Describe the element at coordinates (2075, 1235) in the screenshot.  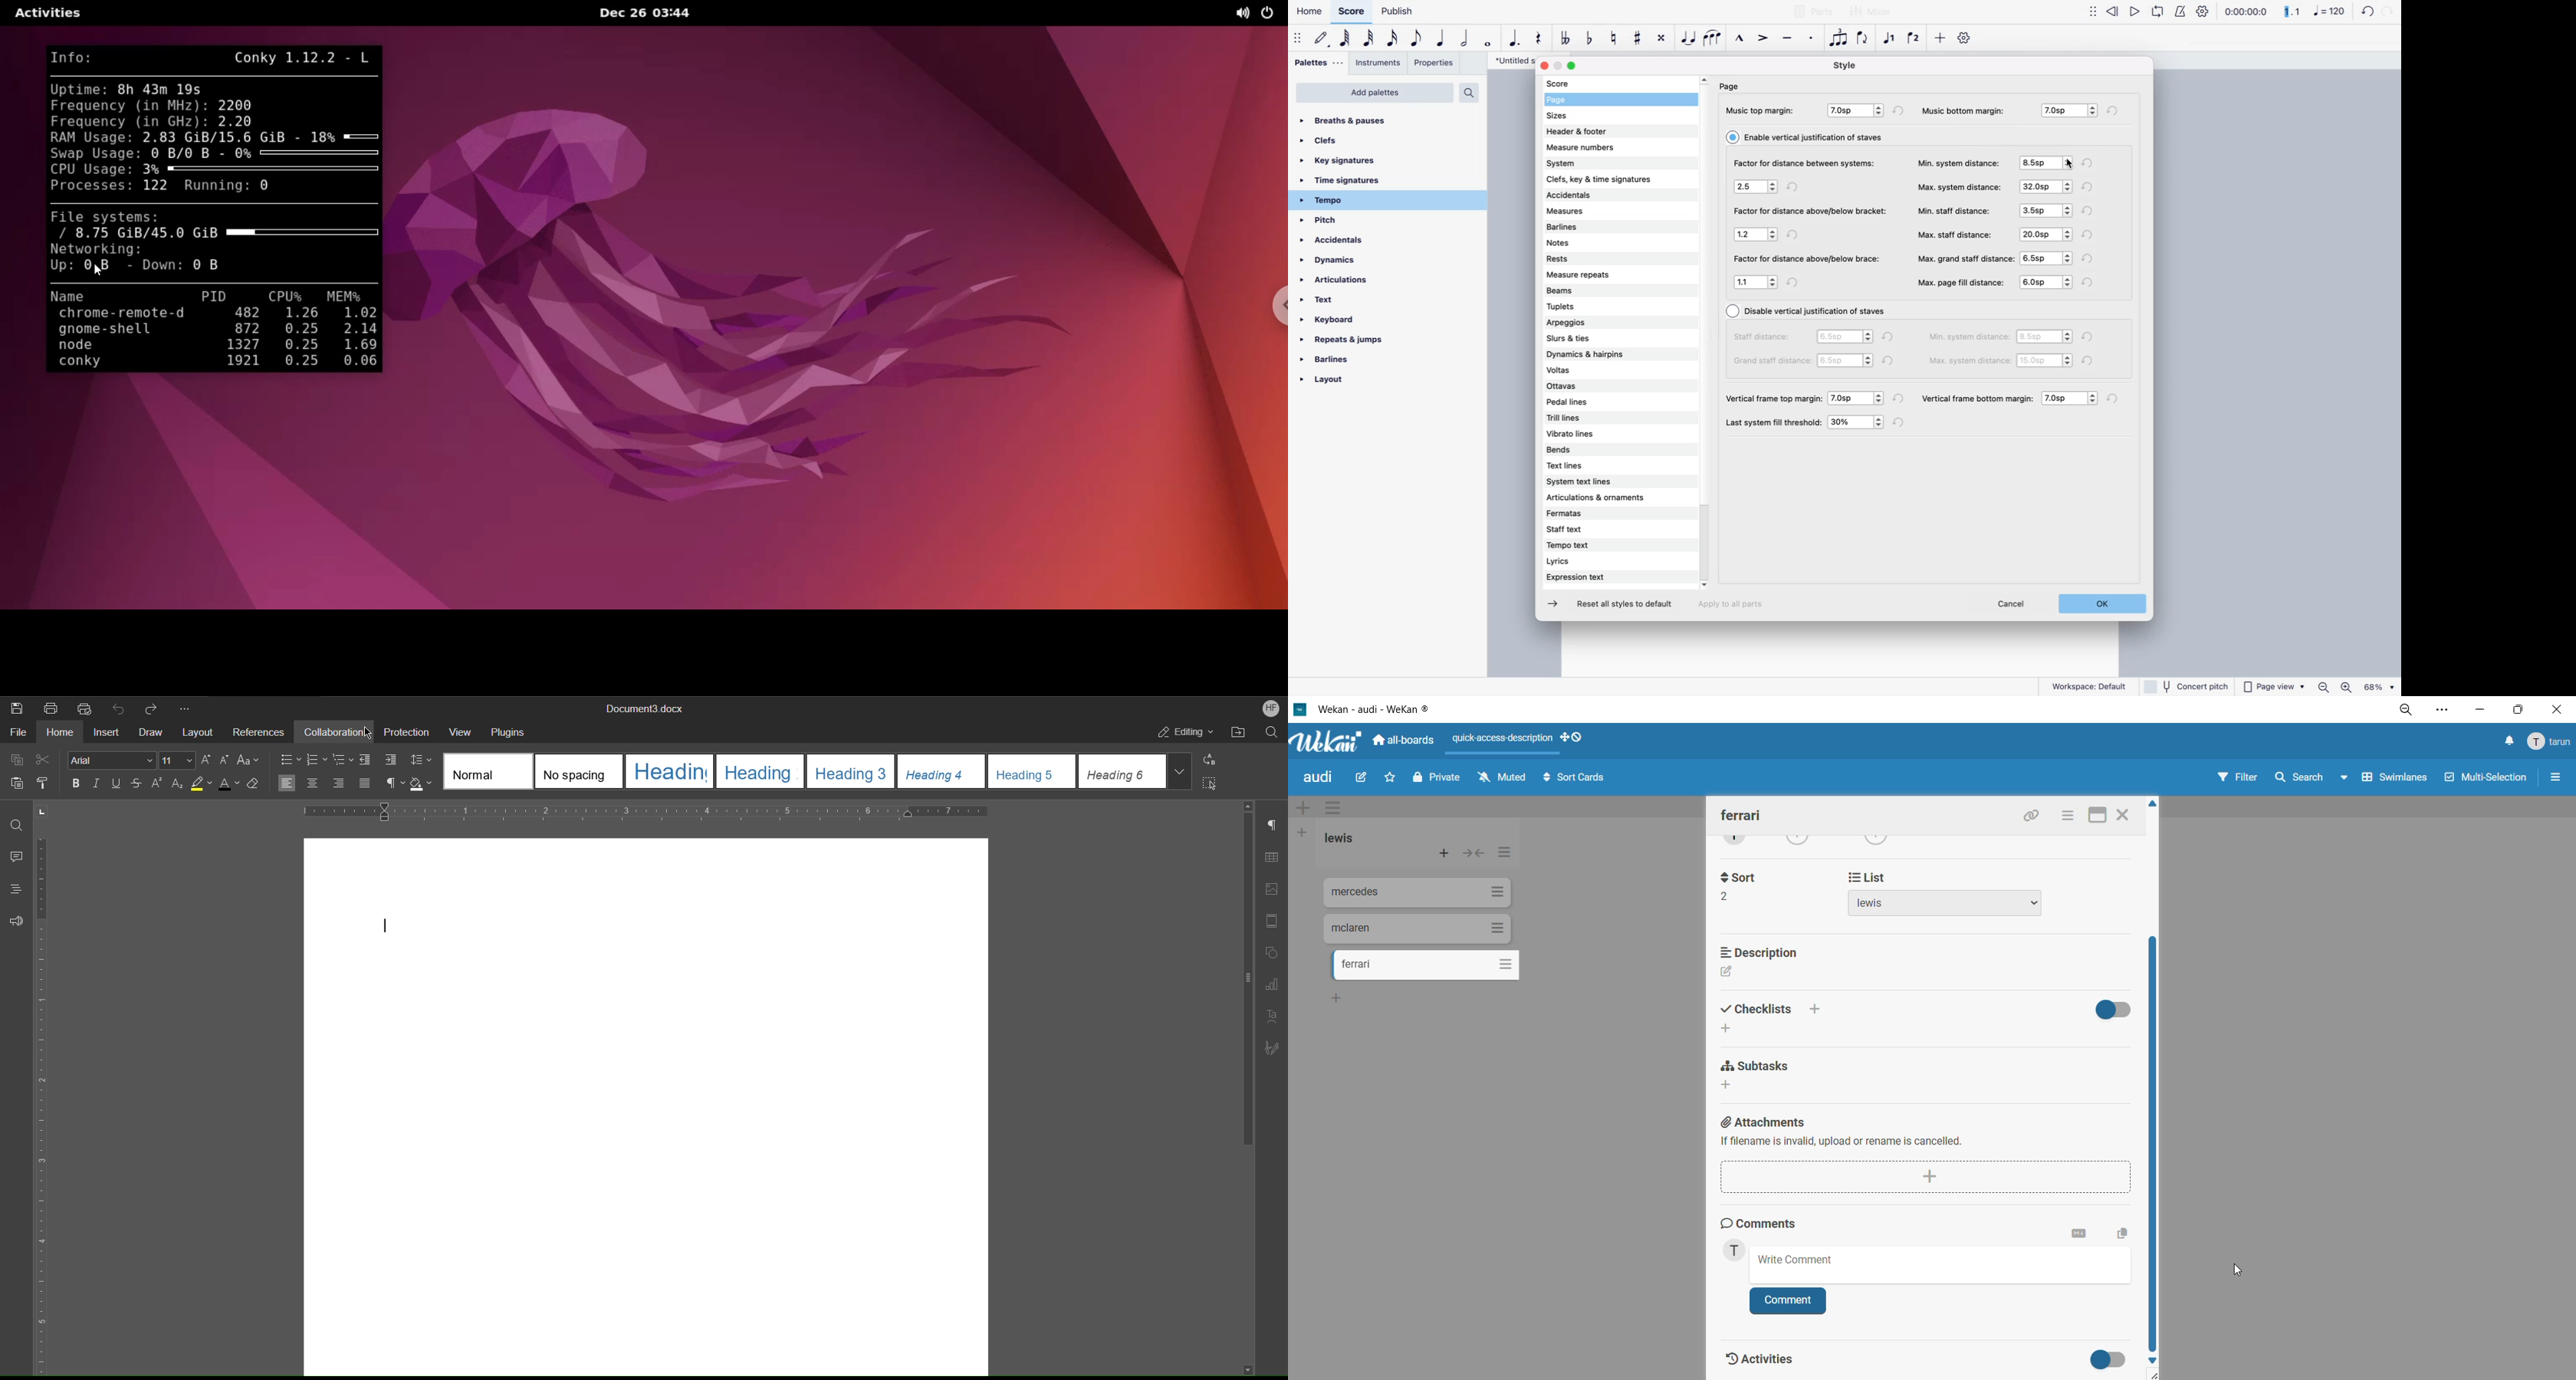
I see `markdown` at that location.